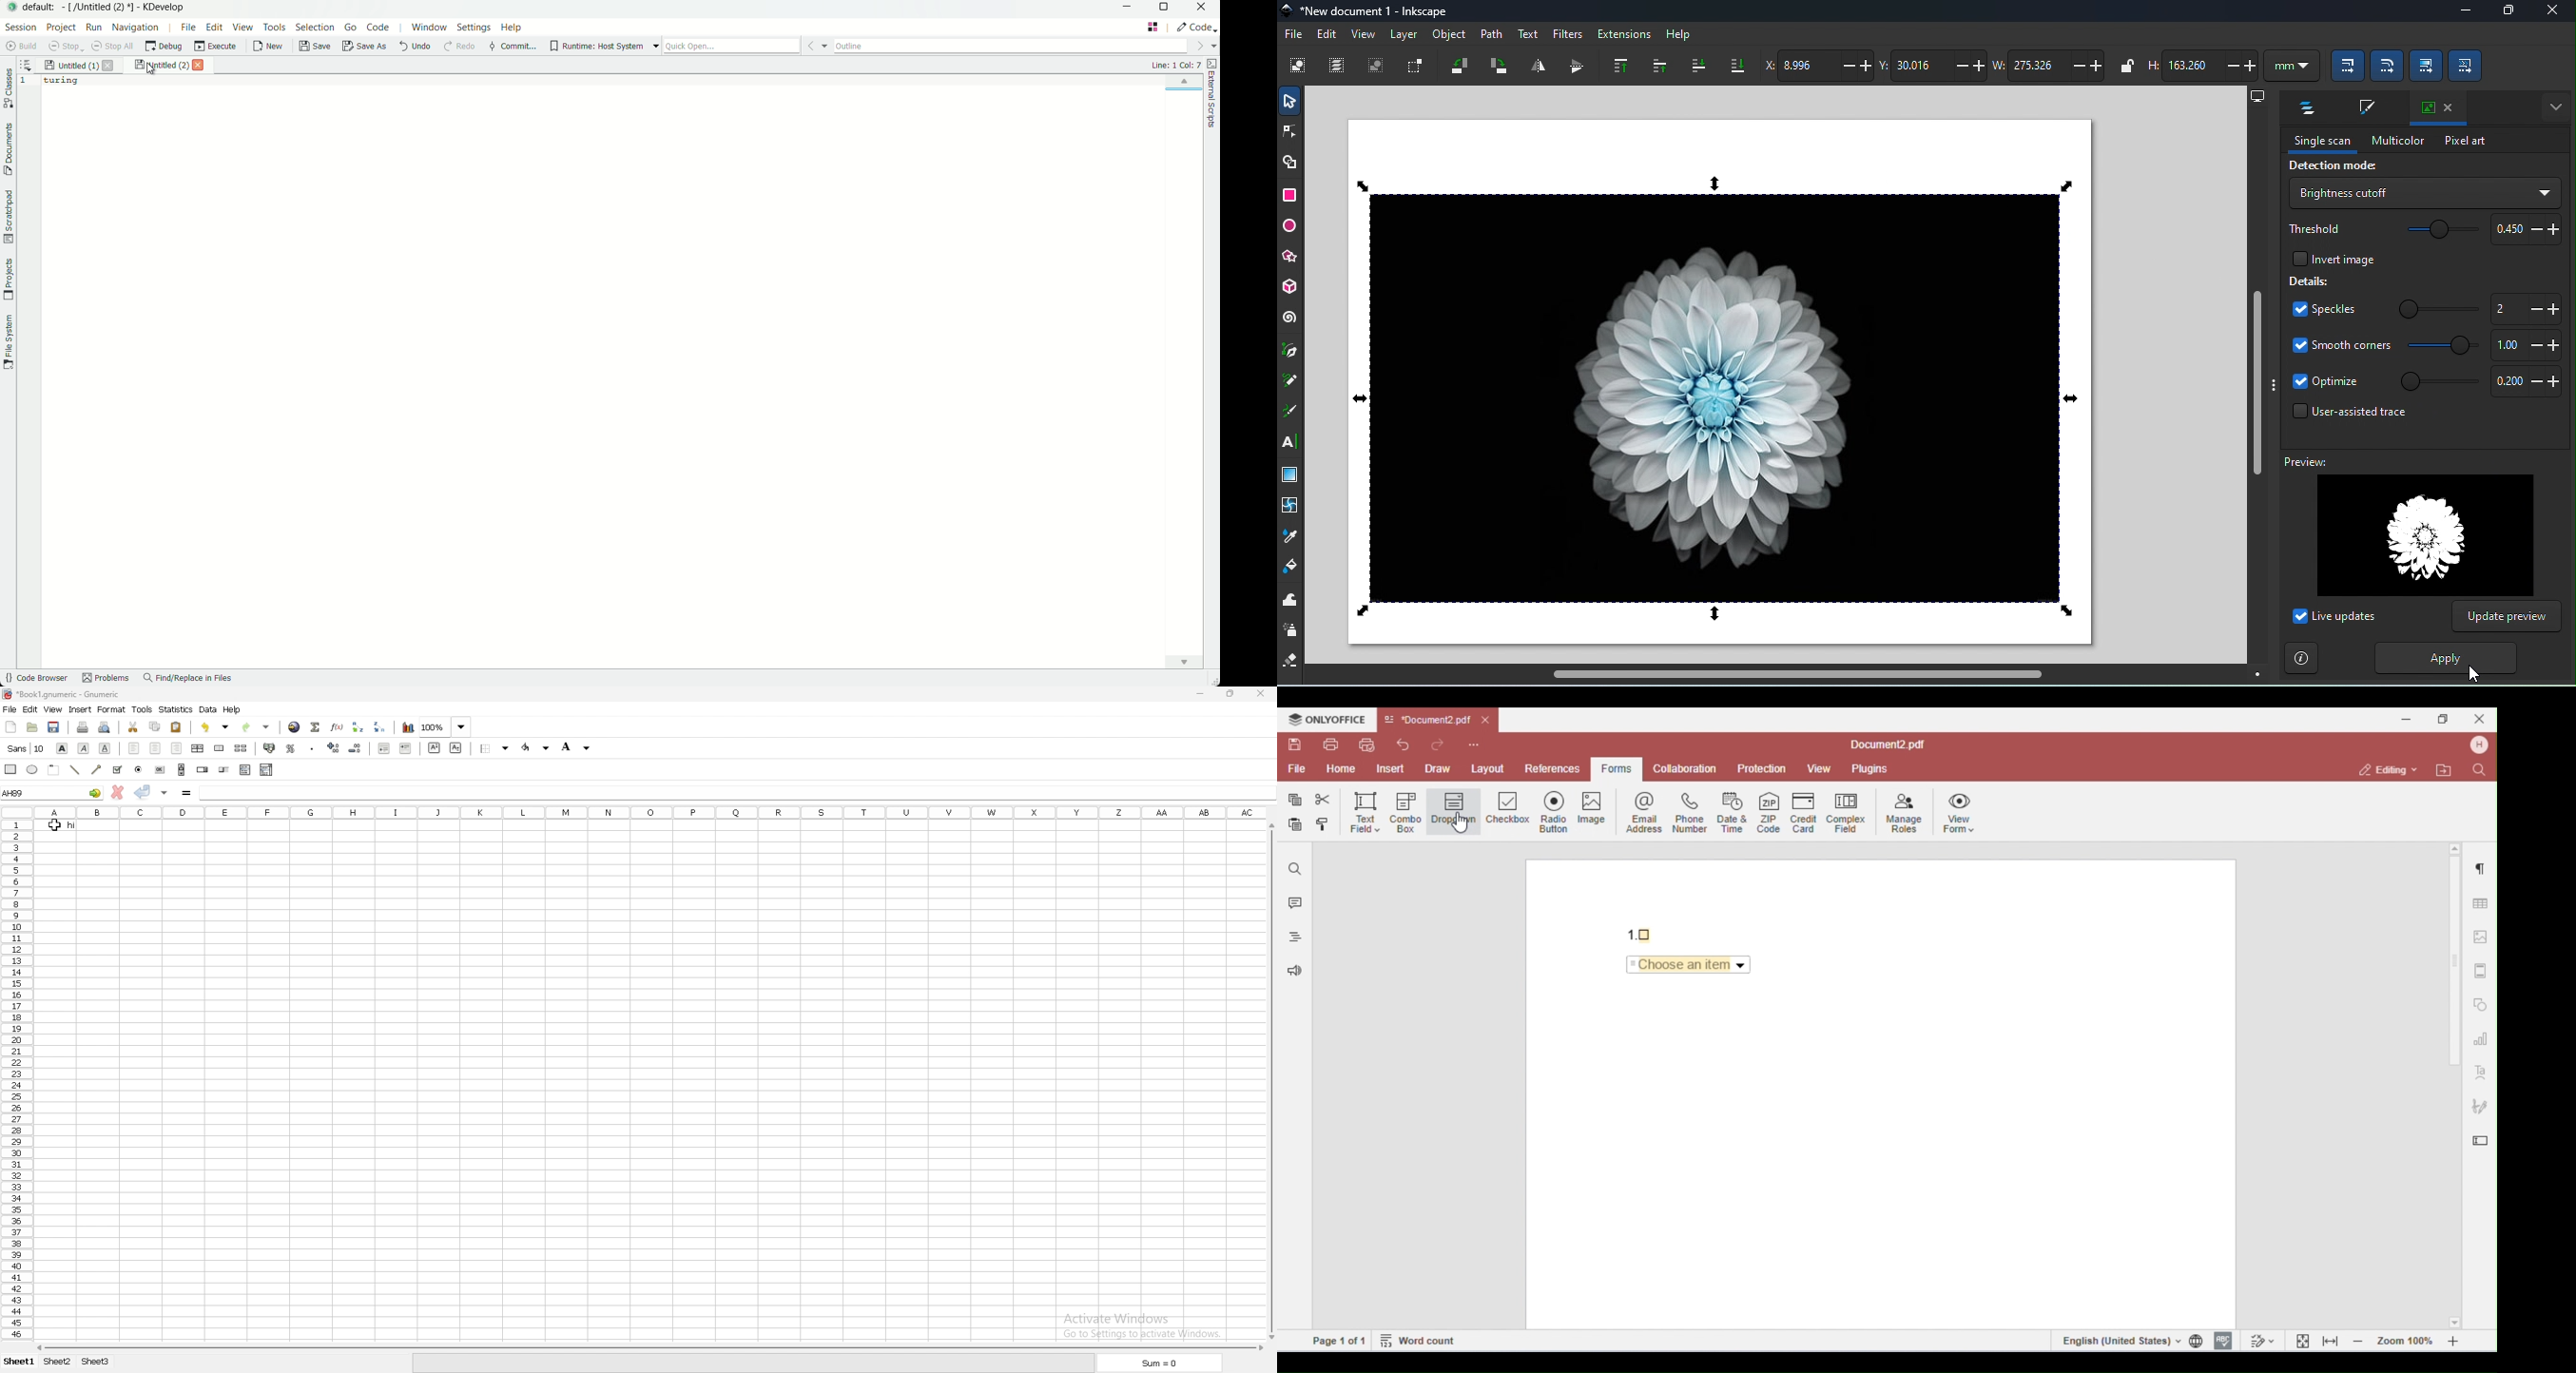 This screenshot has width=2576, height=1400. I want to click on app name and location - default - [/untitled(1)*] - KDevelop, so click(107, 7).